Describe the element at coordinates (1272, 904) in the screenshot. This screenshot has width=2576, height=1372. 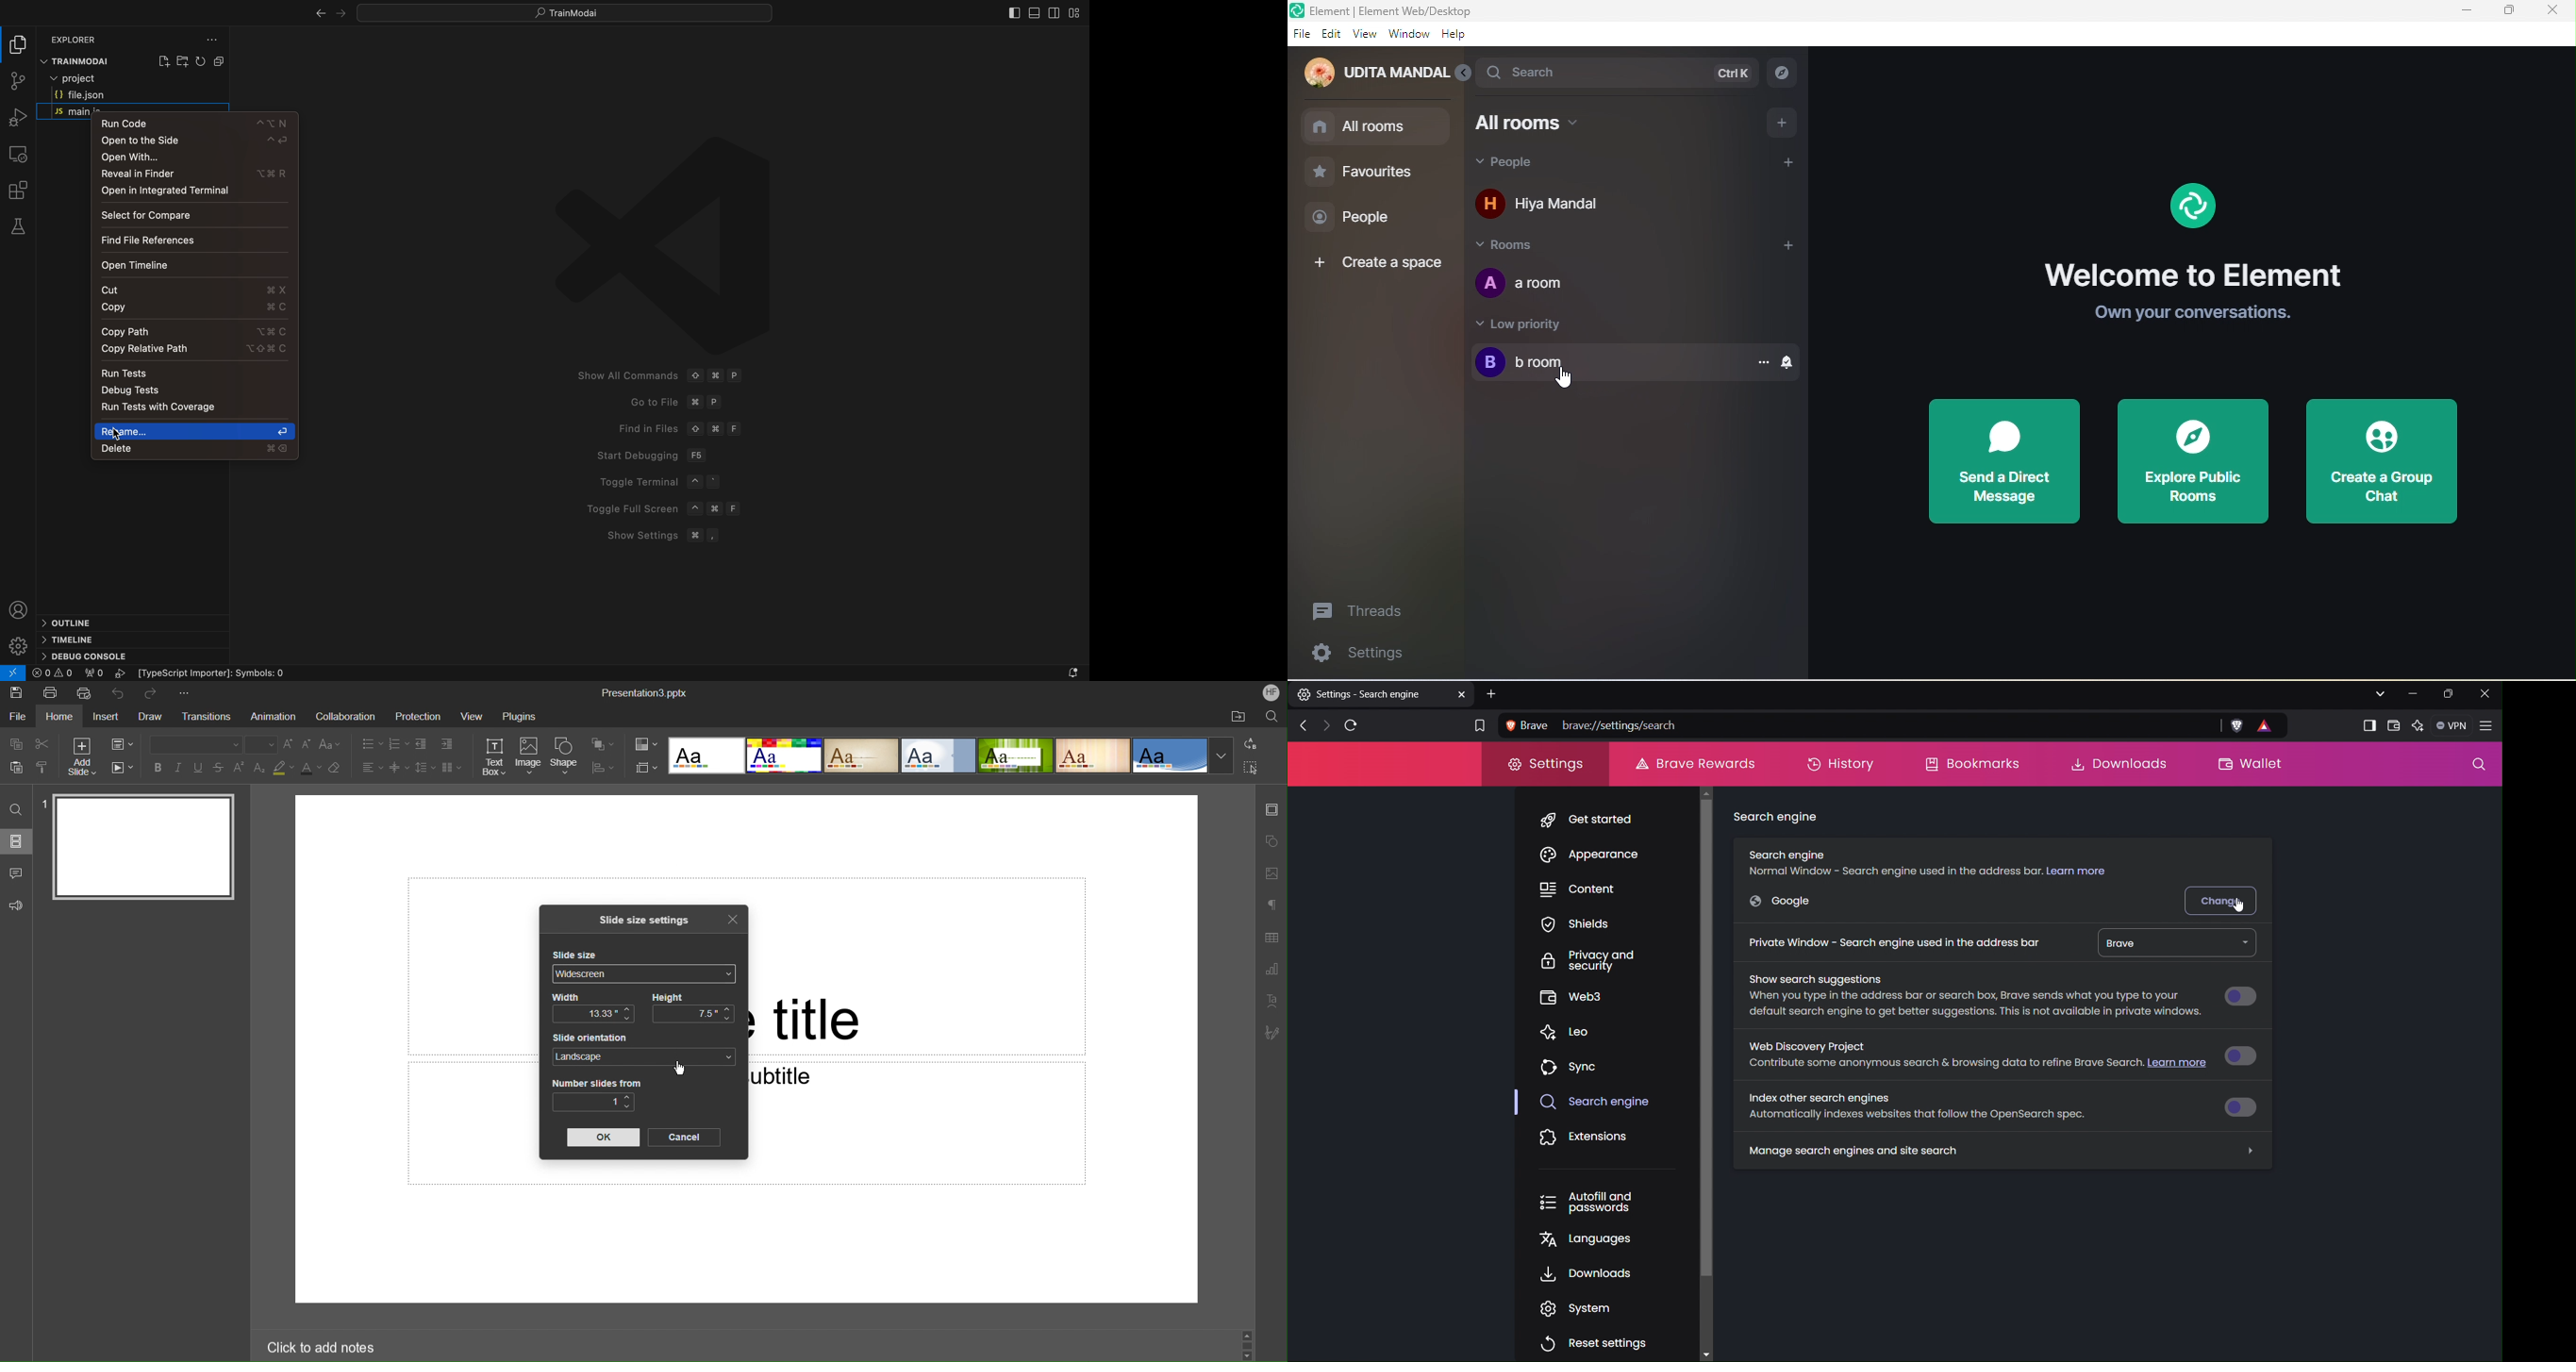
I see `Non-Printing Characters` at that location.